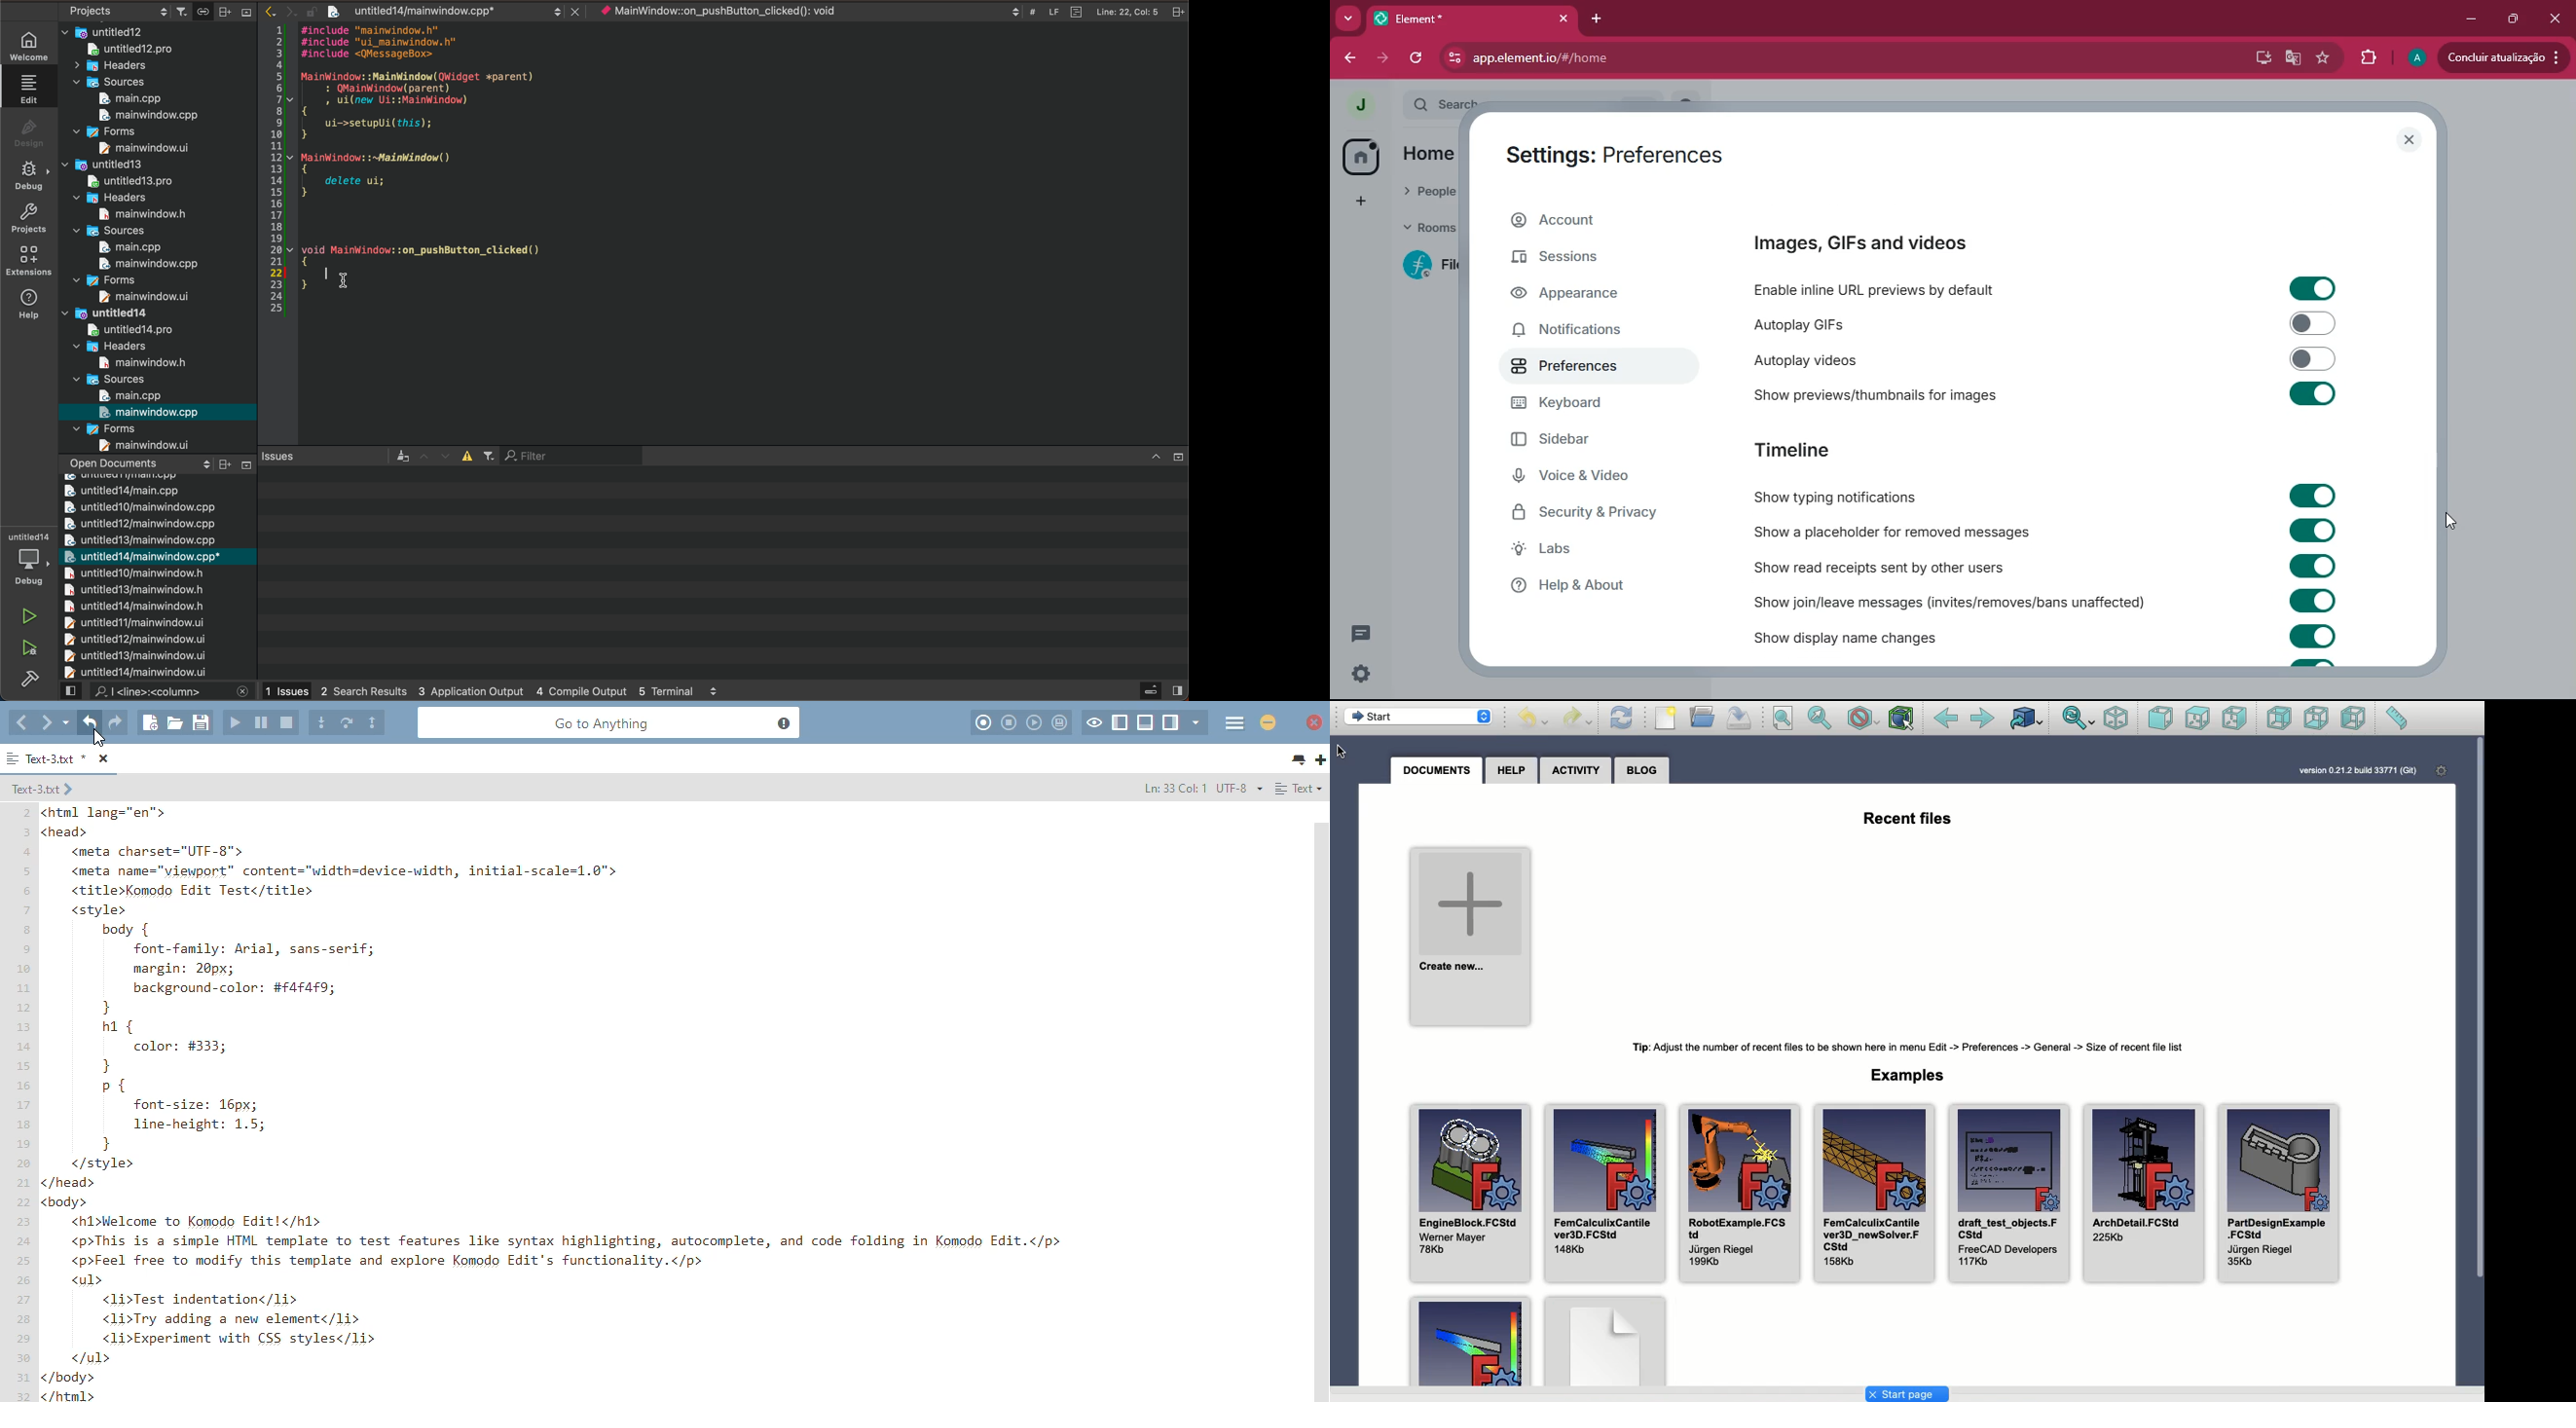  Describe the element at coordinates (1641, 771) in the screenshot. I see `Blog` at that location.